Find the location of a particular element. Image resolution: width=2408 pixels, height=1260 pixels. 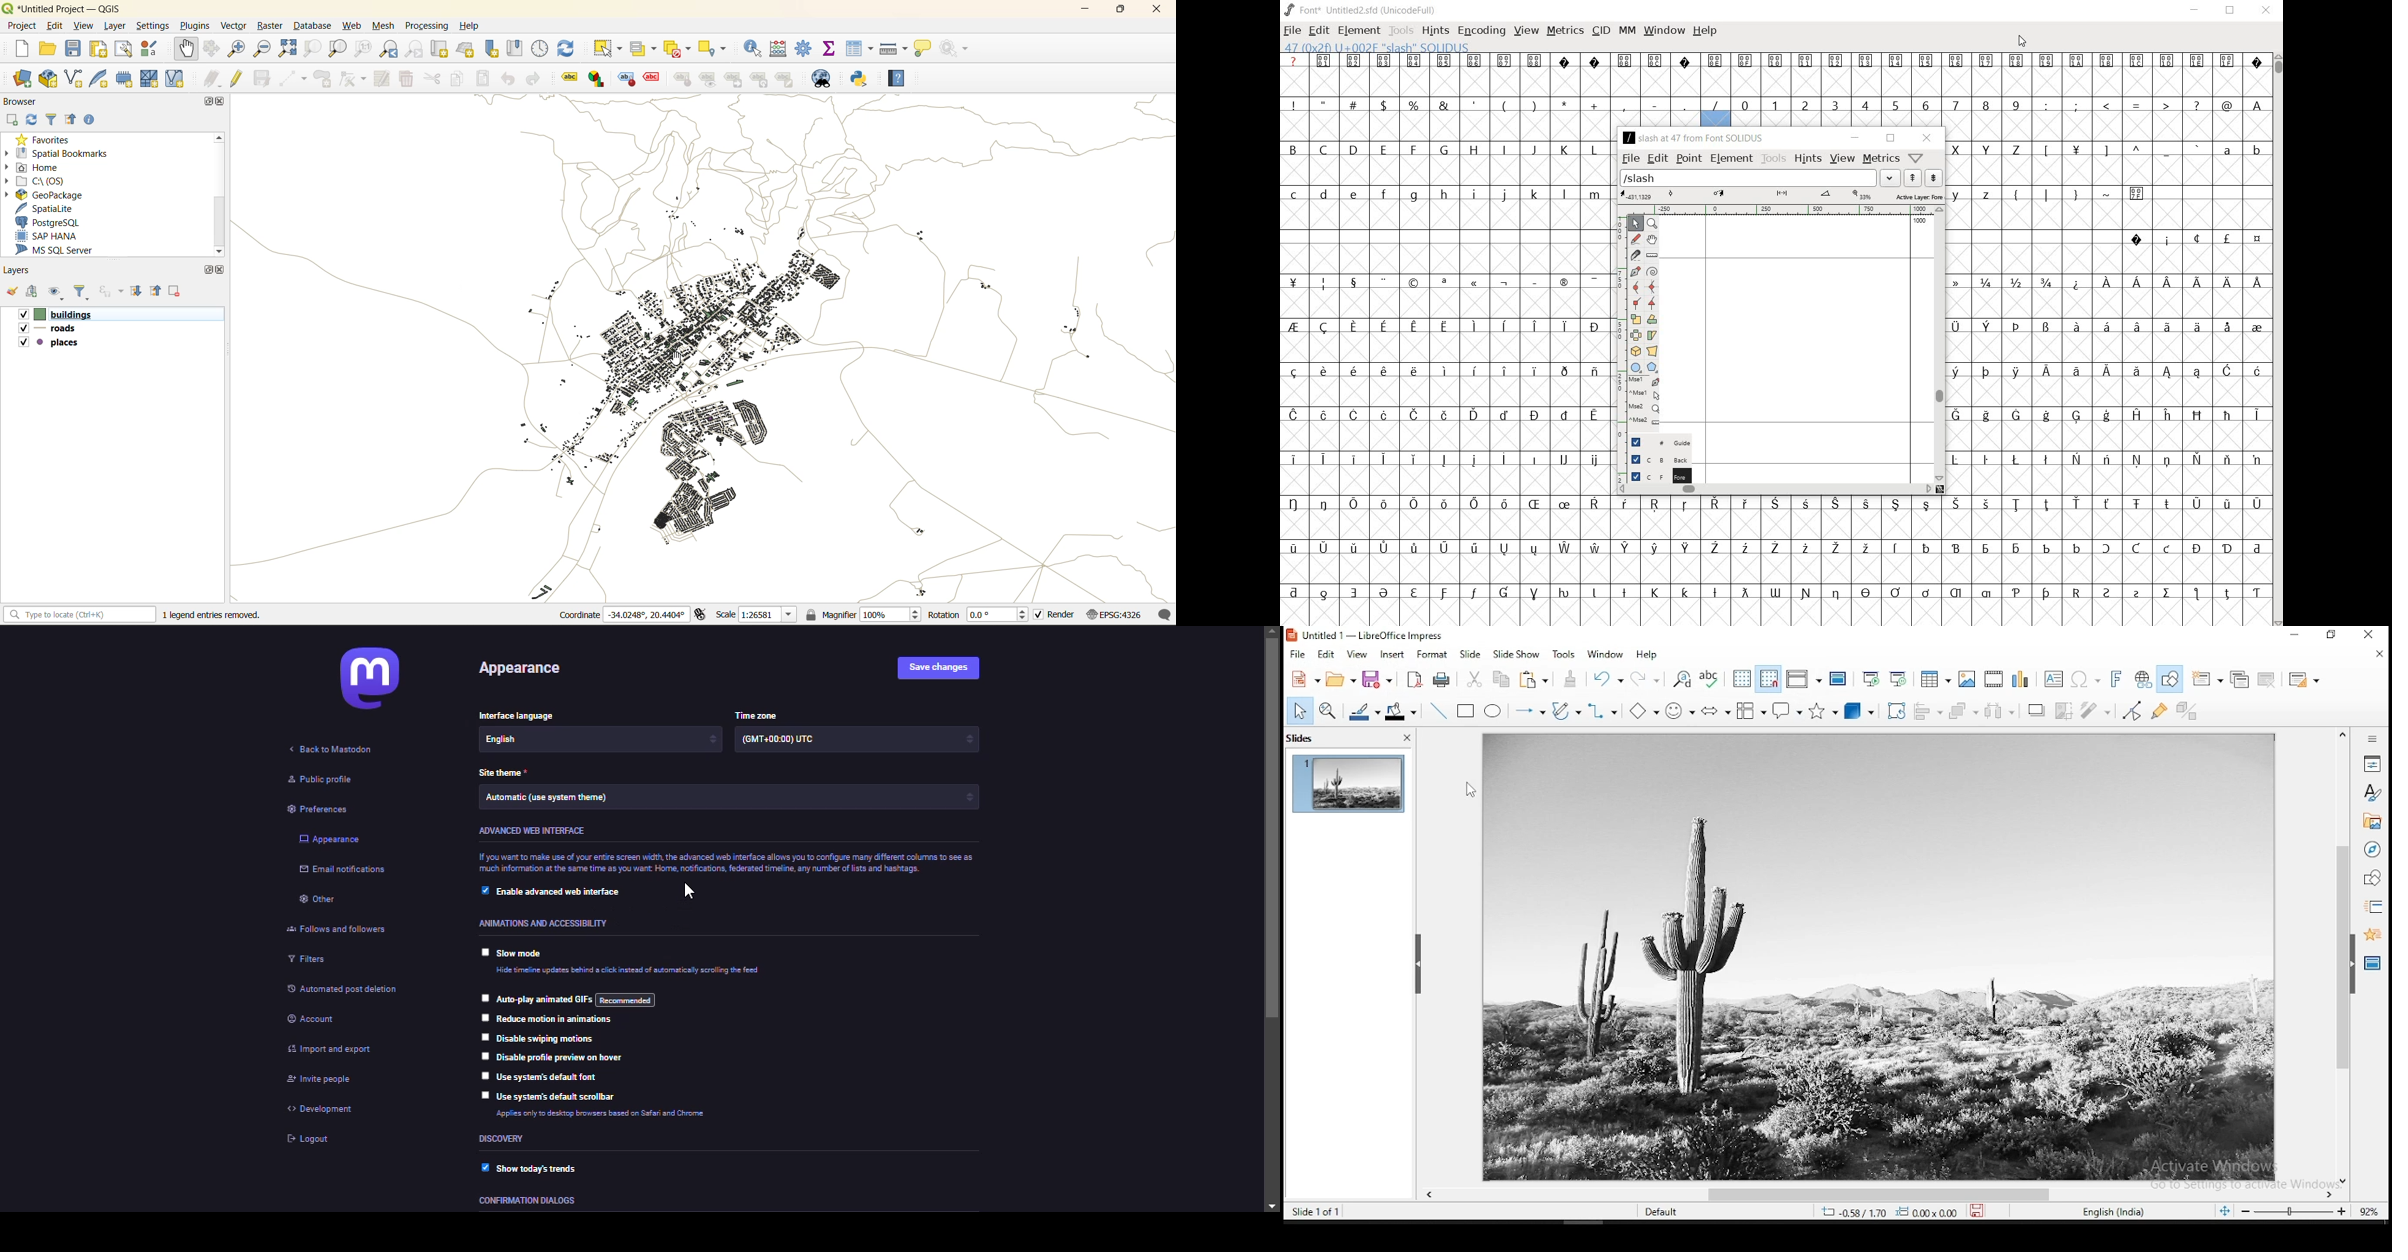

find and replace is located at coordinates (1679, 679).